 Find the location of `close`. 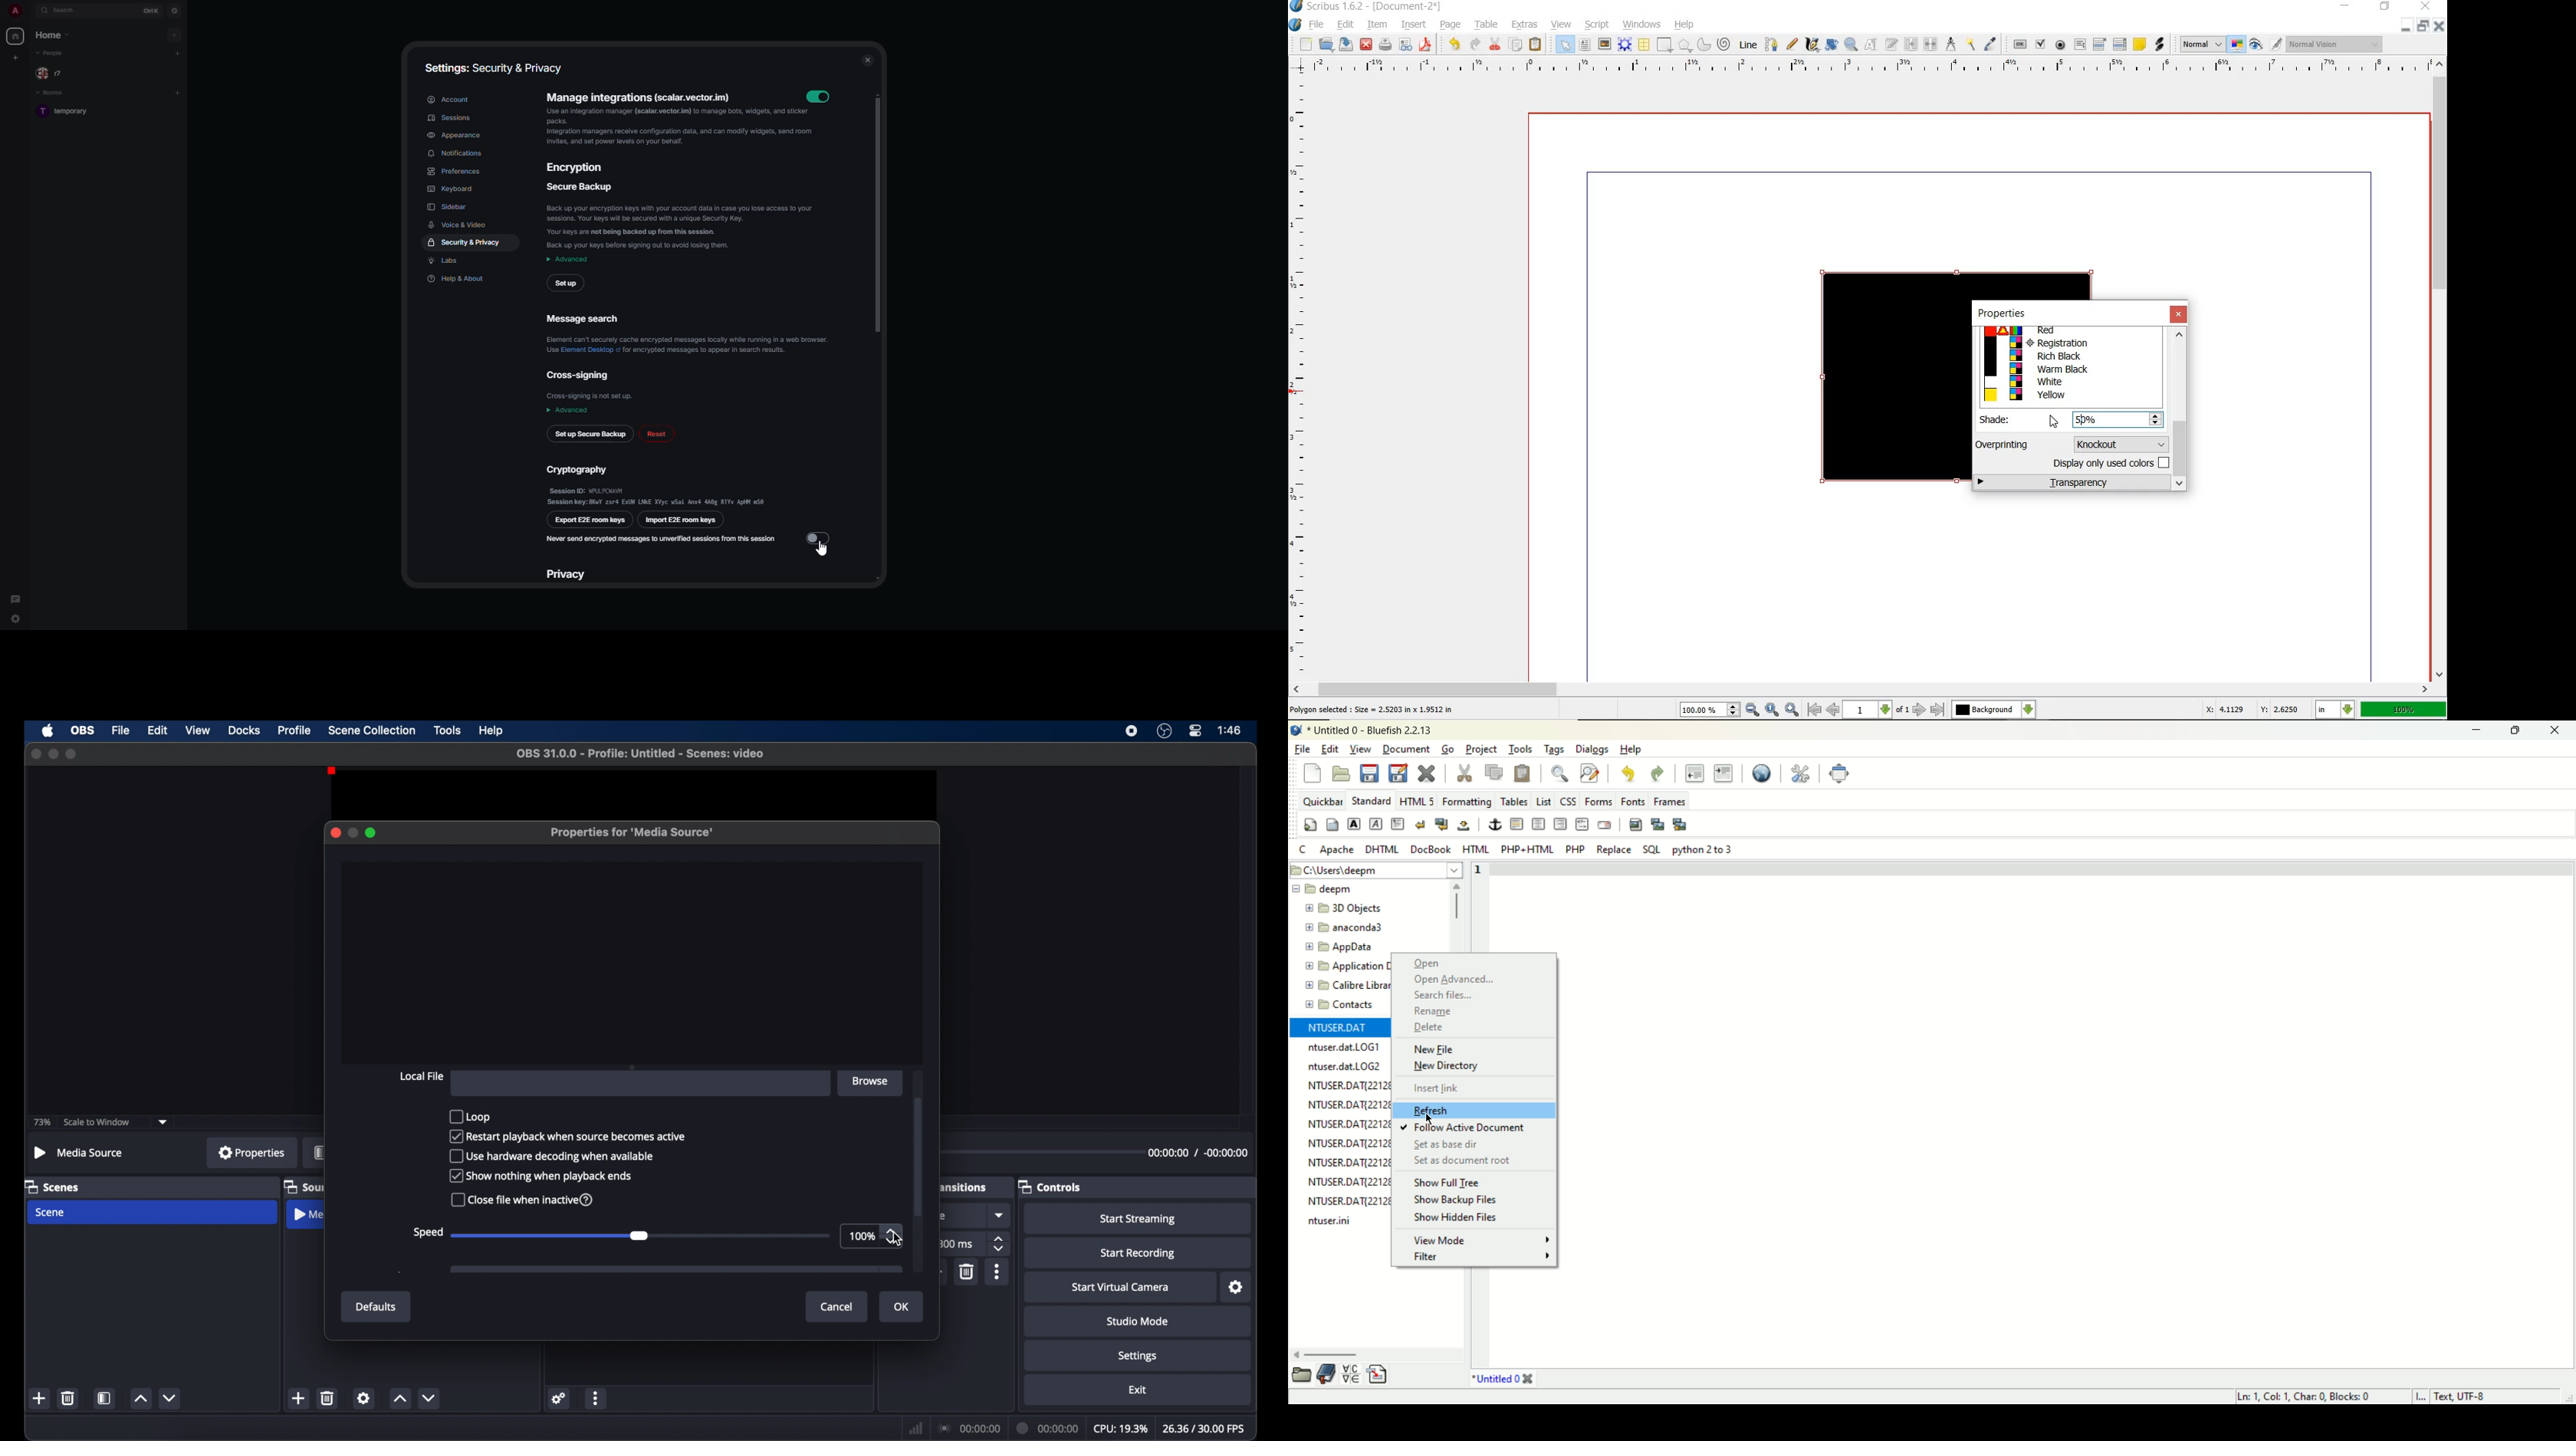

close is located at coordinates (1365, 46).